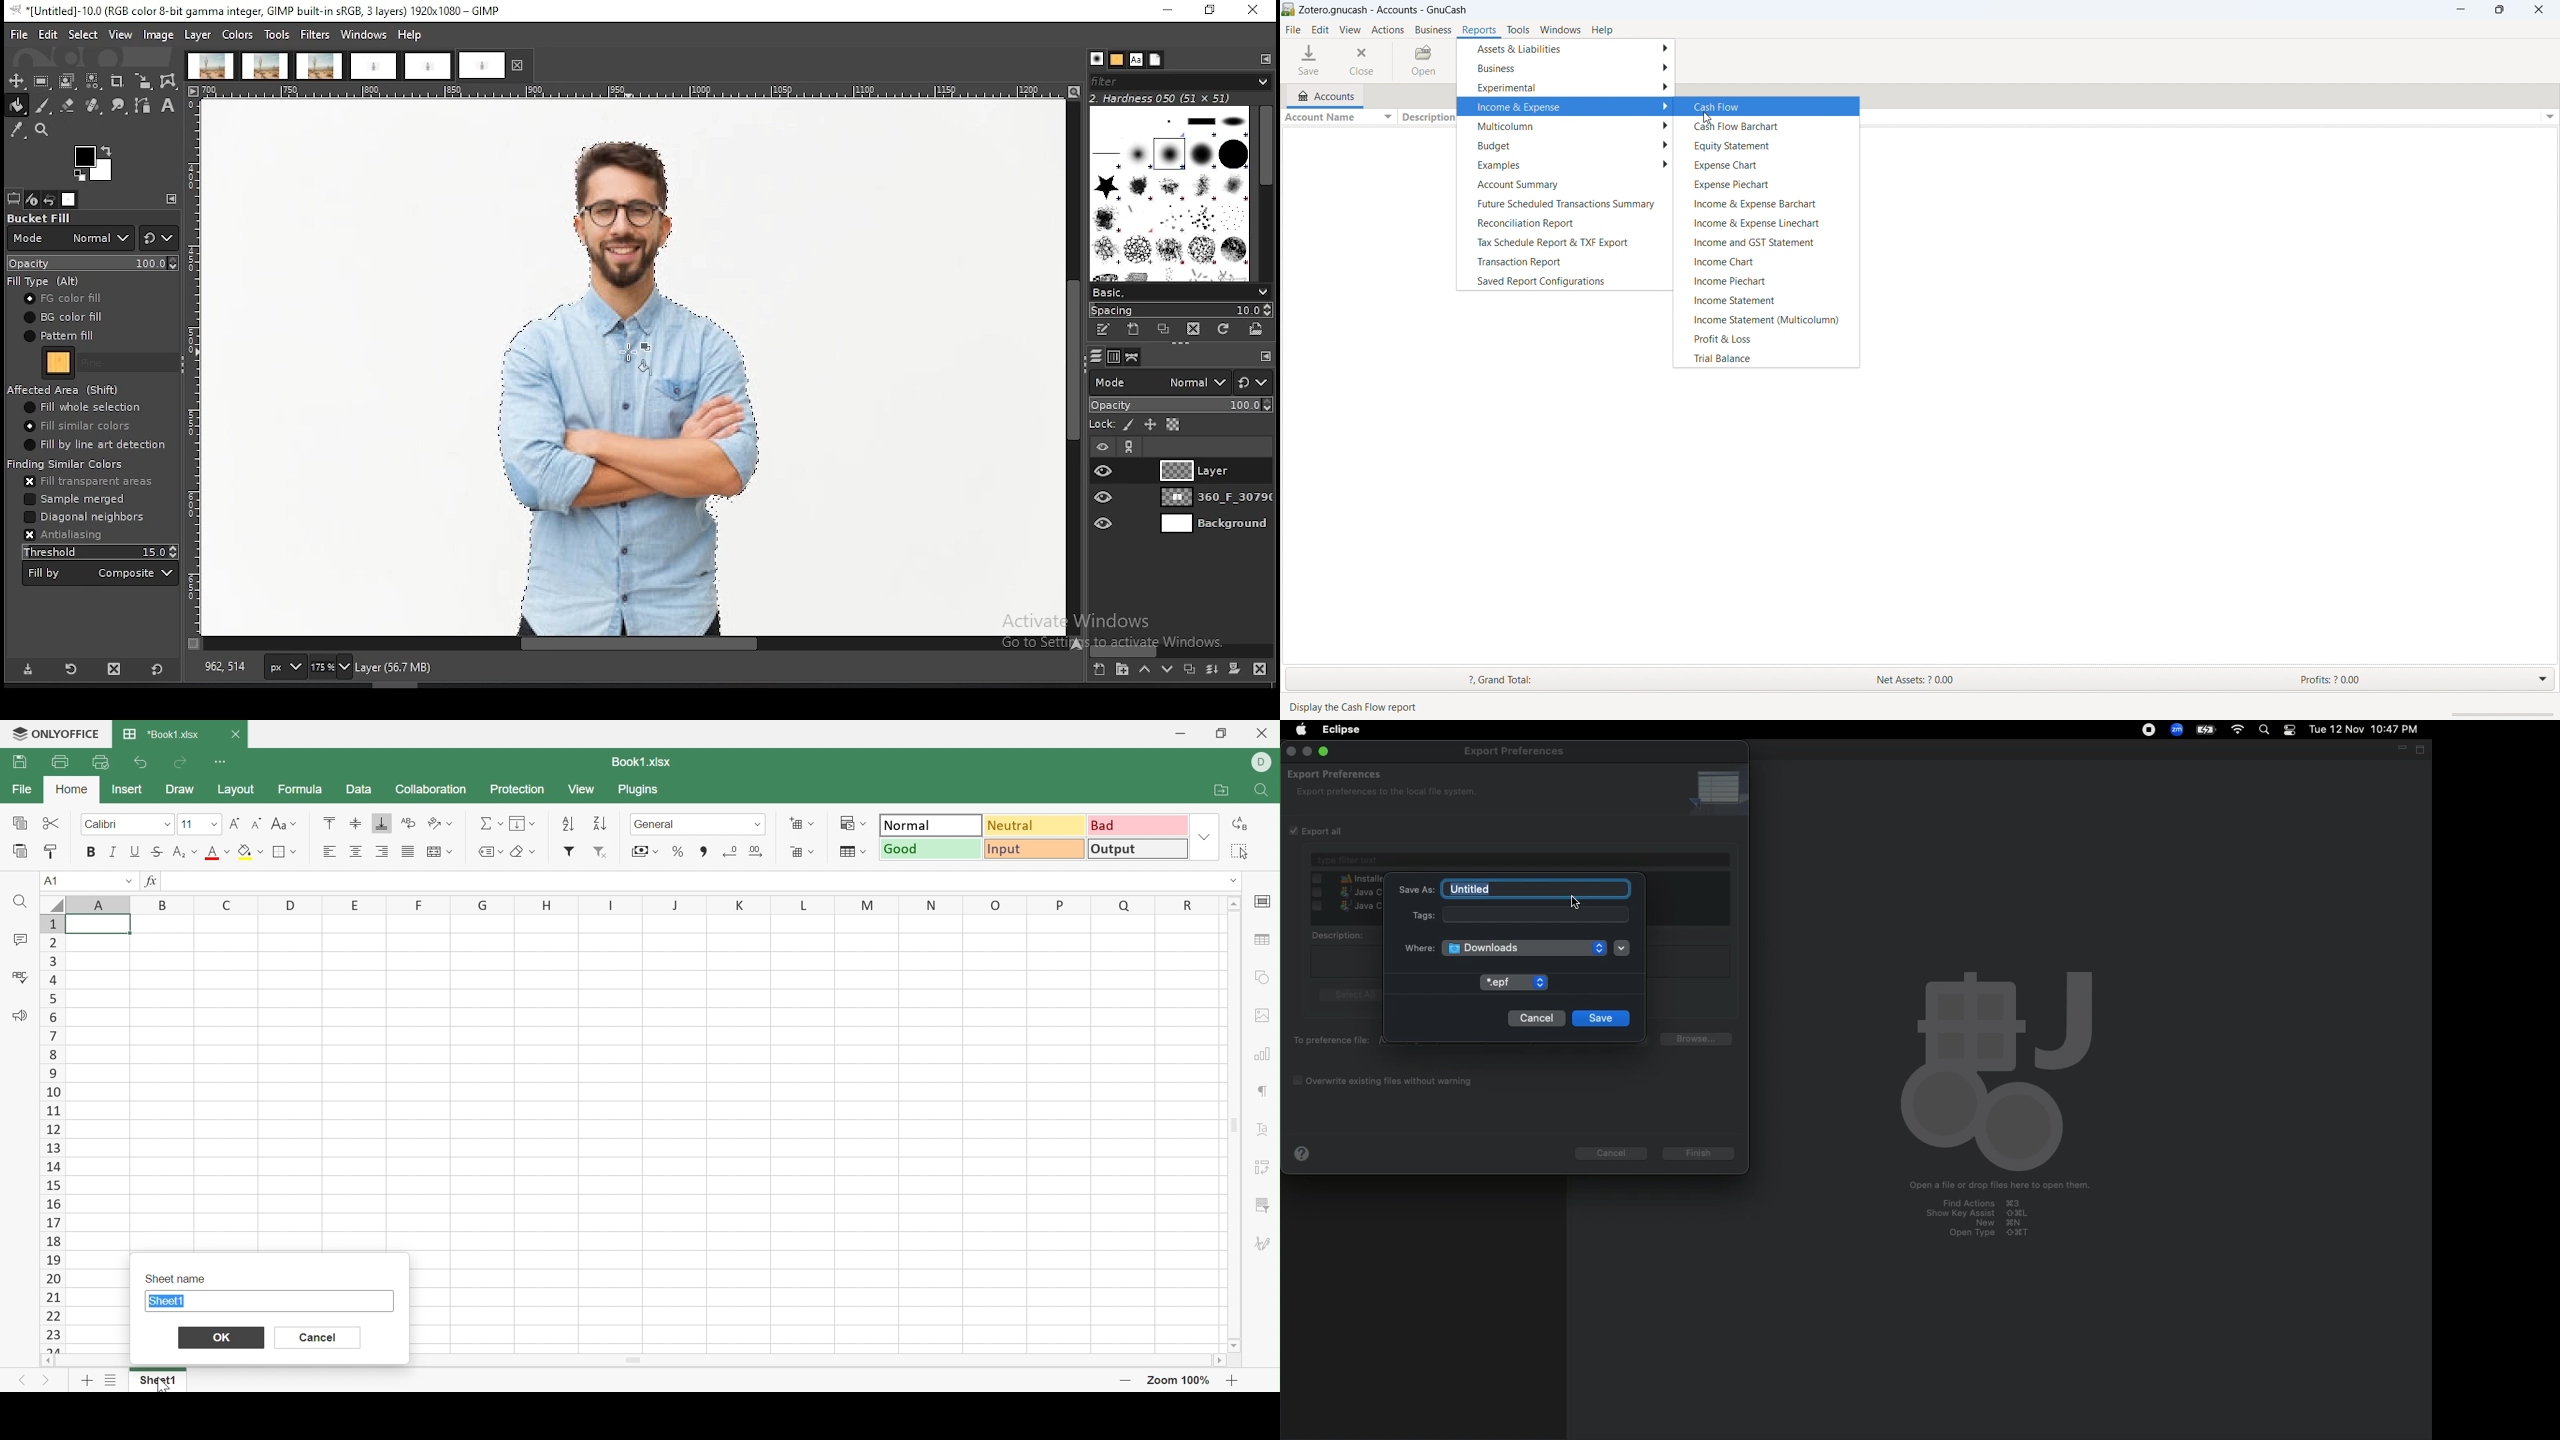 Image resolution: width=2576 pixels, height=1456 pixels. I want to click on Fill color, so click(252, 851).